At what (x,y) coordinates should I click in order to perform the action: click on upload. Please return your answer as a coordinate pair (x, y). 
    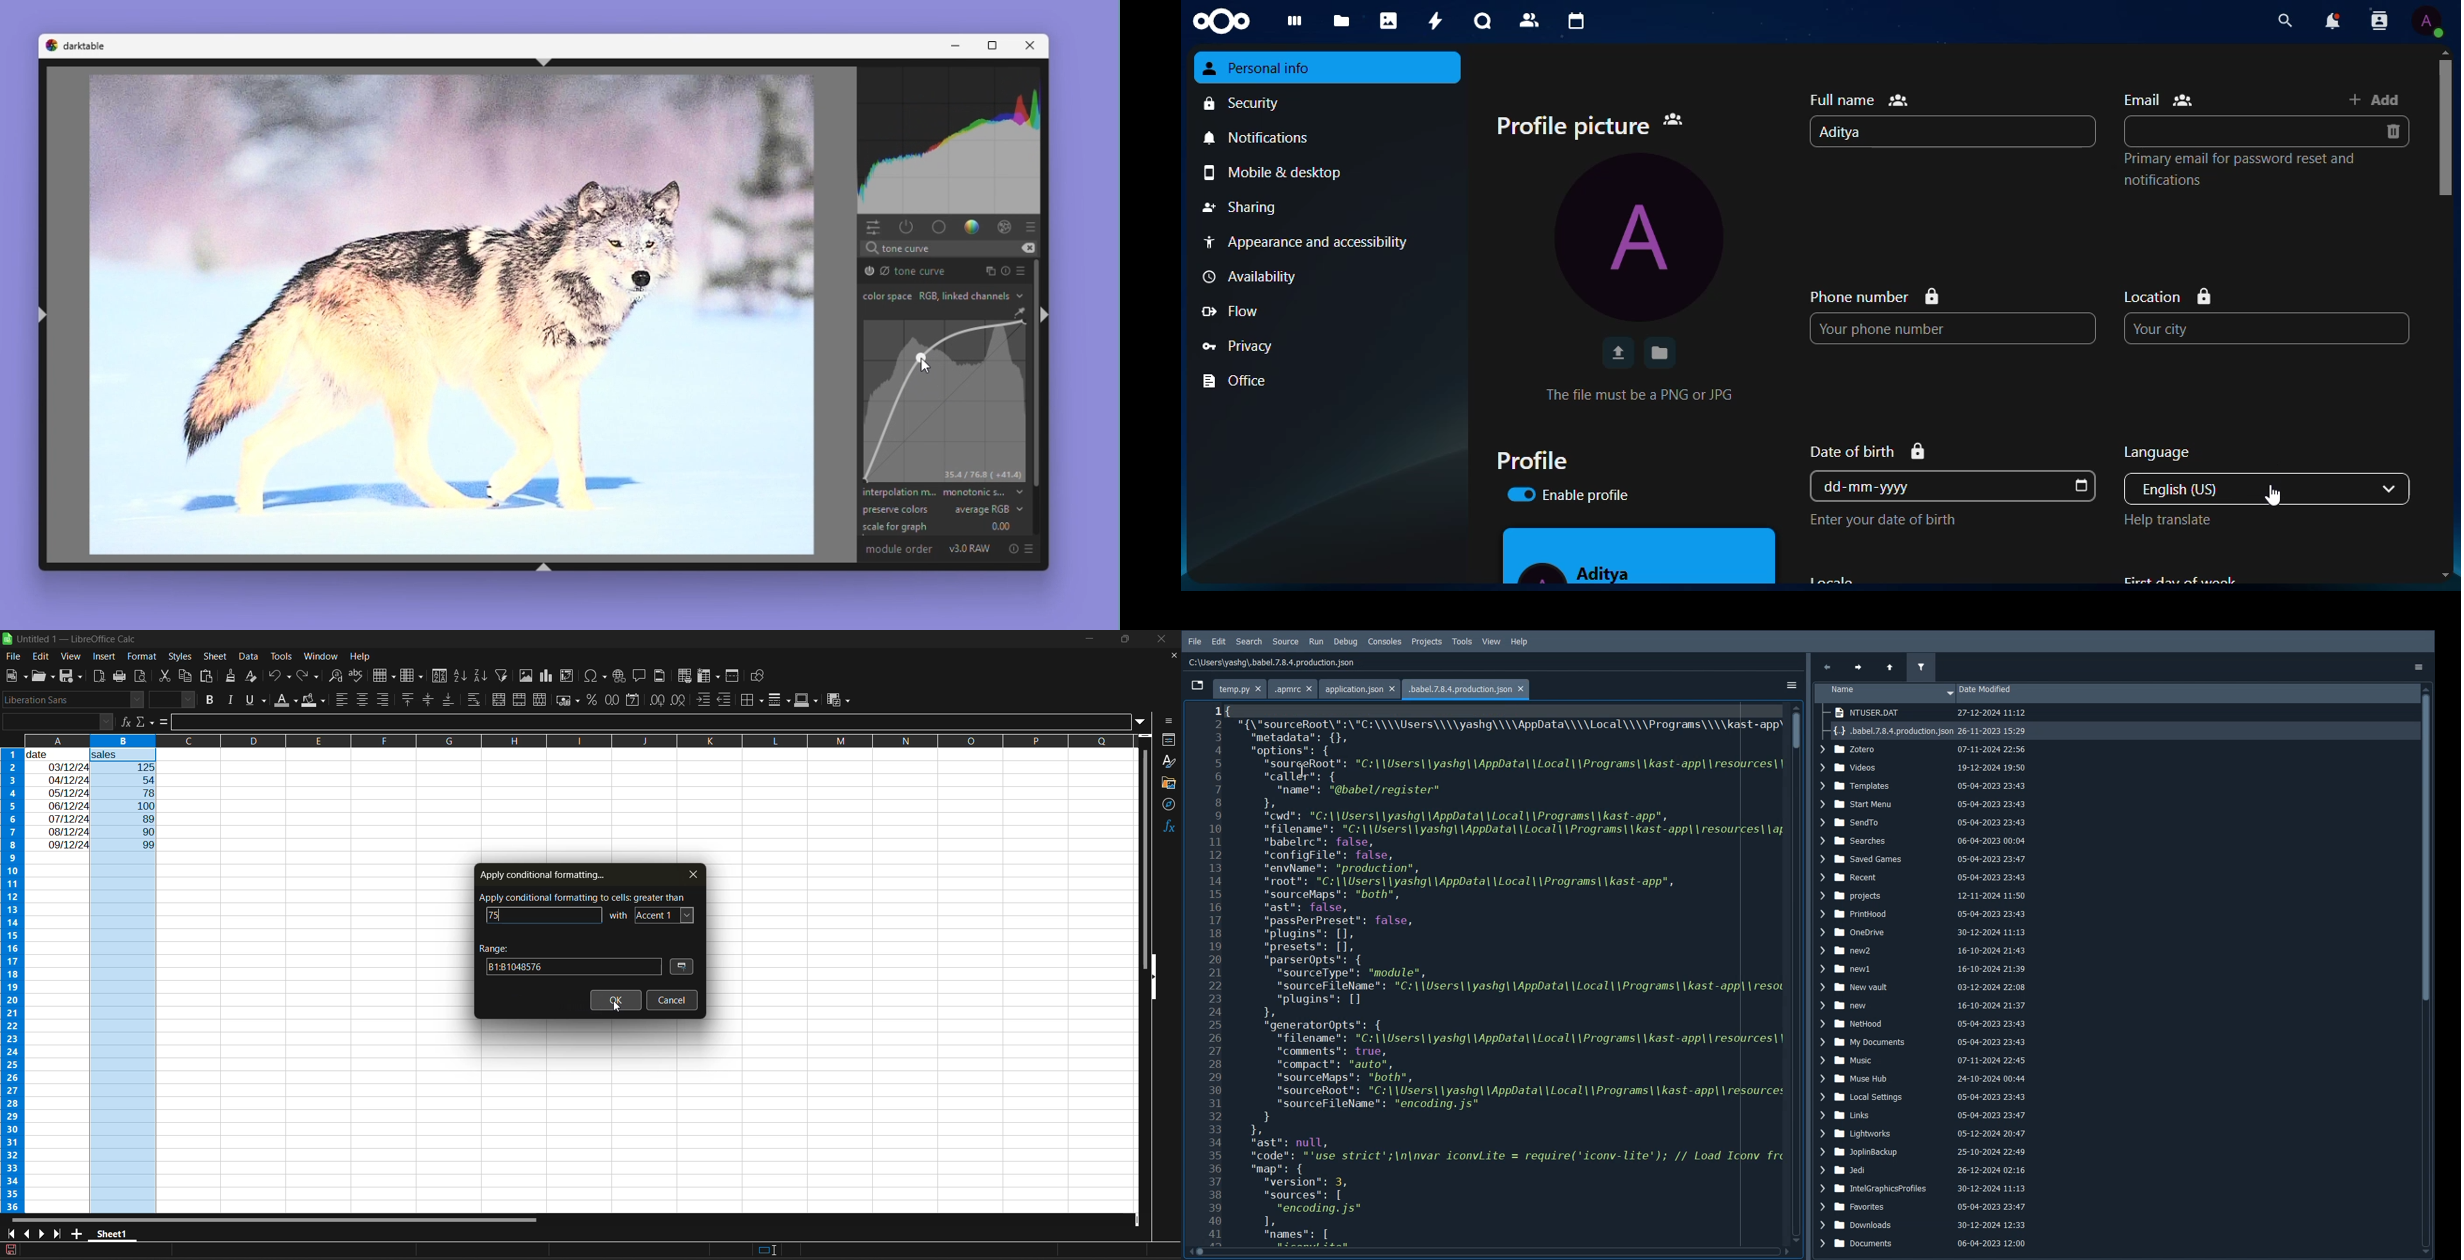
    Looking at the image, I should click on (1617, 354).